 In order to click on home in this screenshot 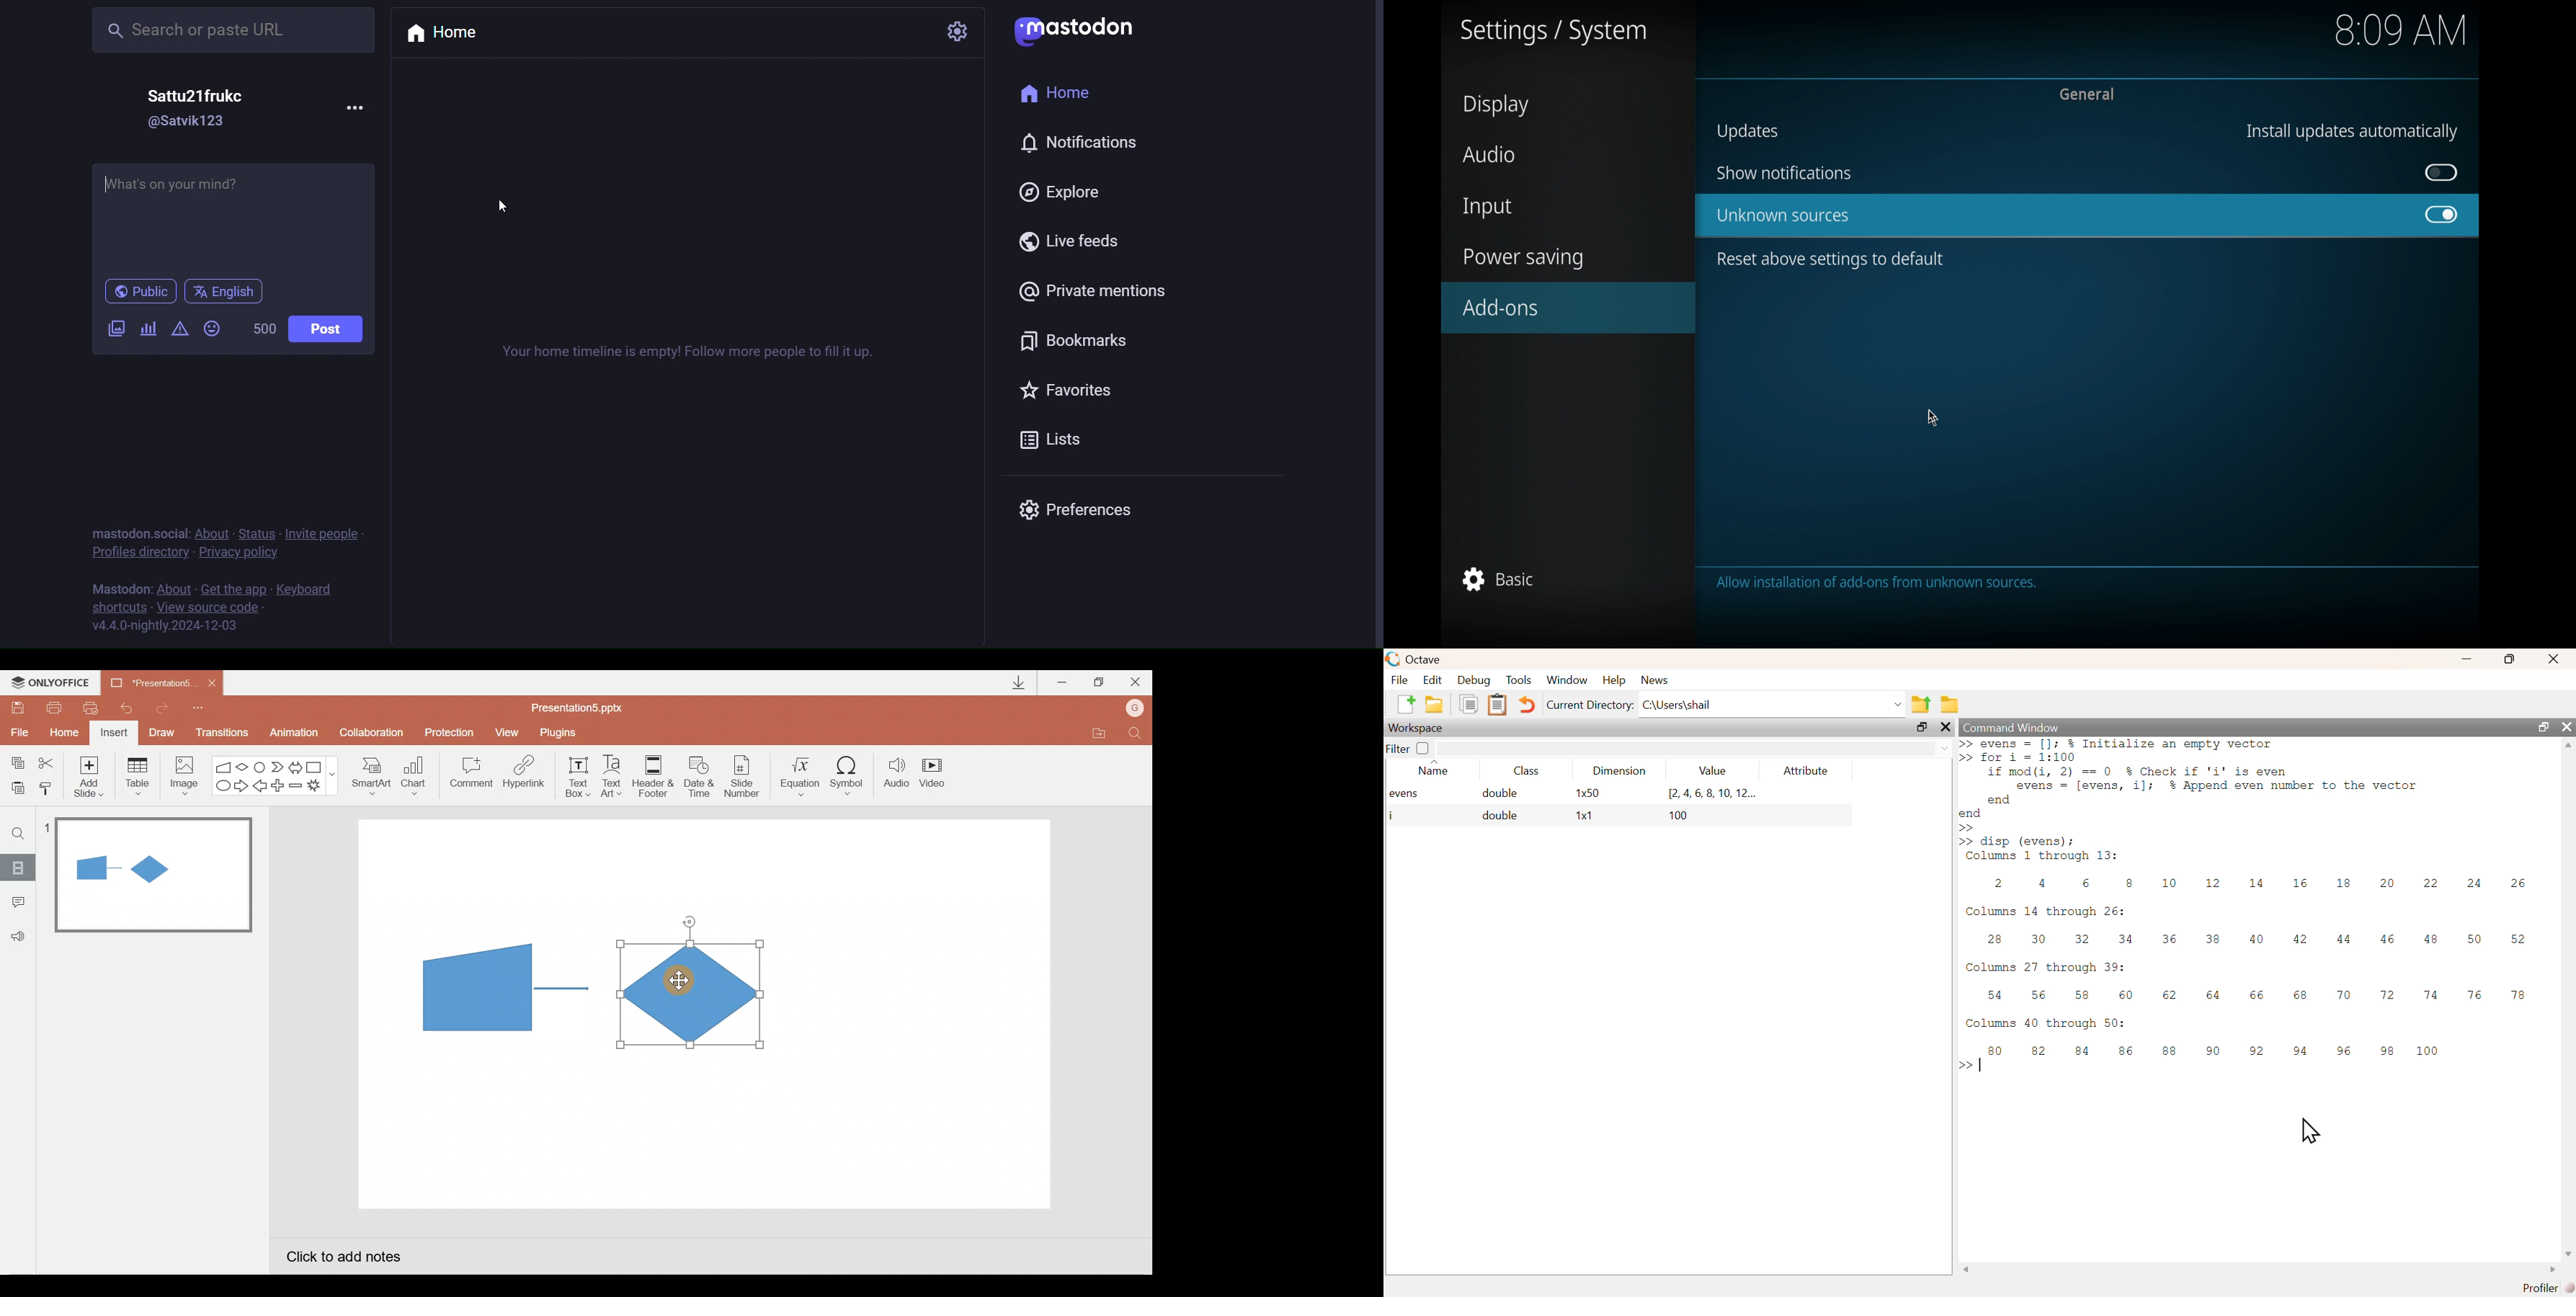, I will do `click(444, 32)`.